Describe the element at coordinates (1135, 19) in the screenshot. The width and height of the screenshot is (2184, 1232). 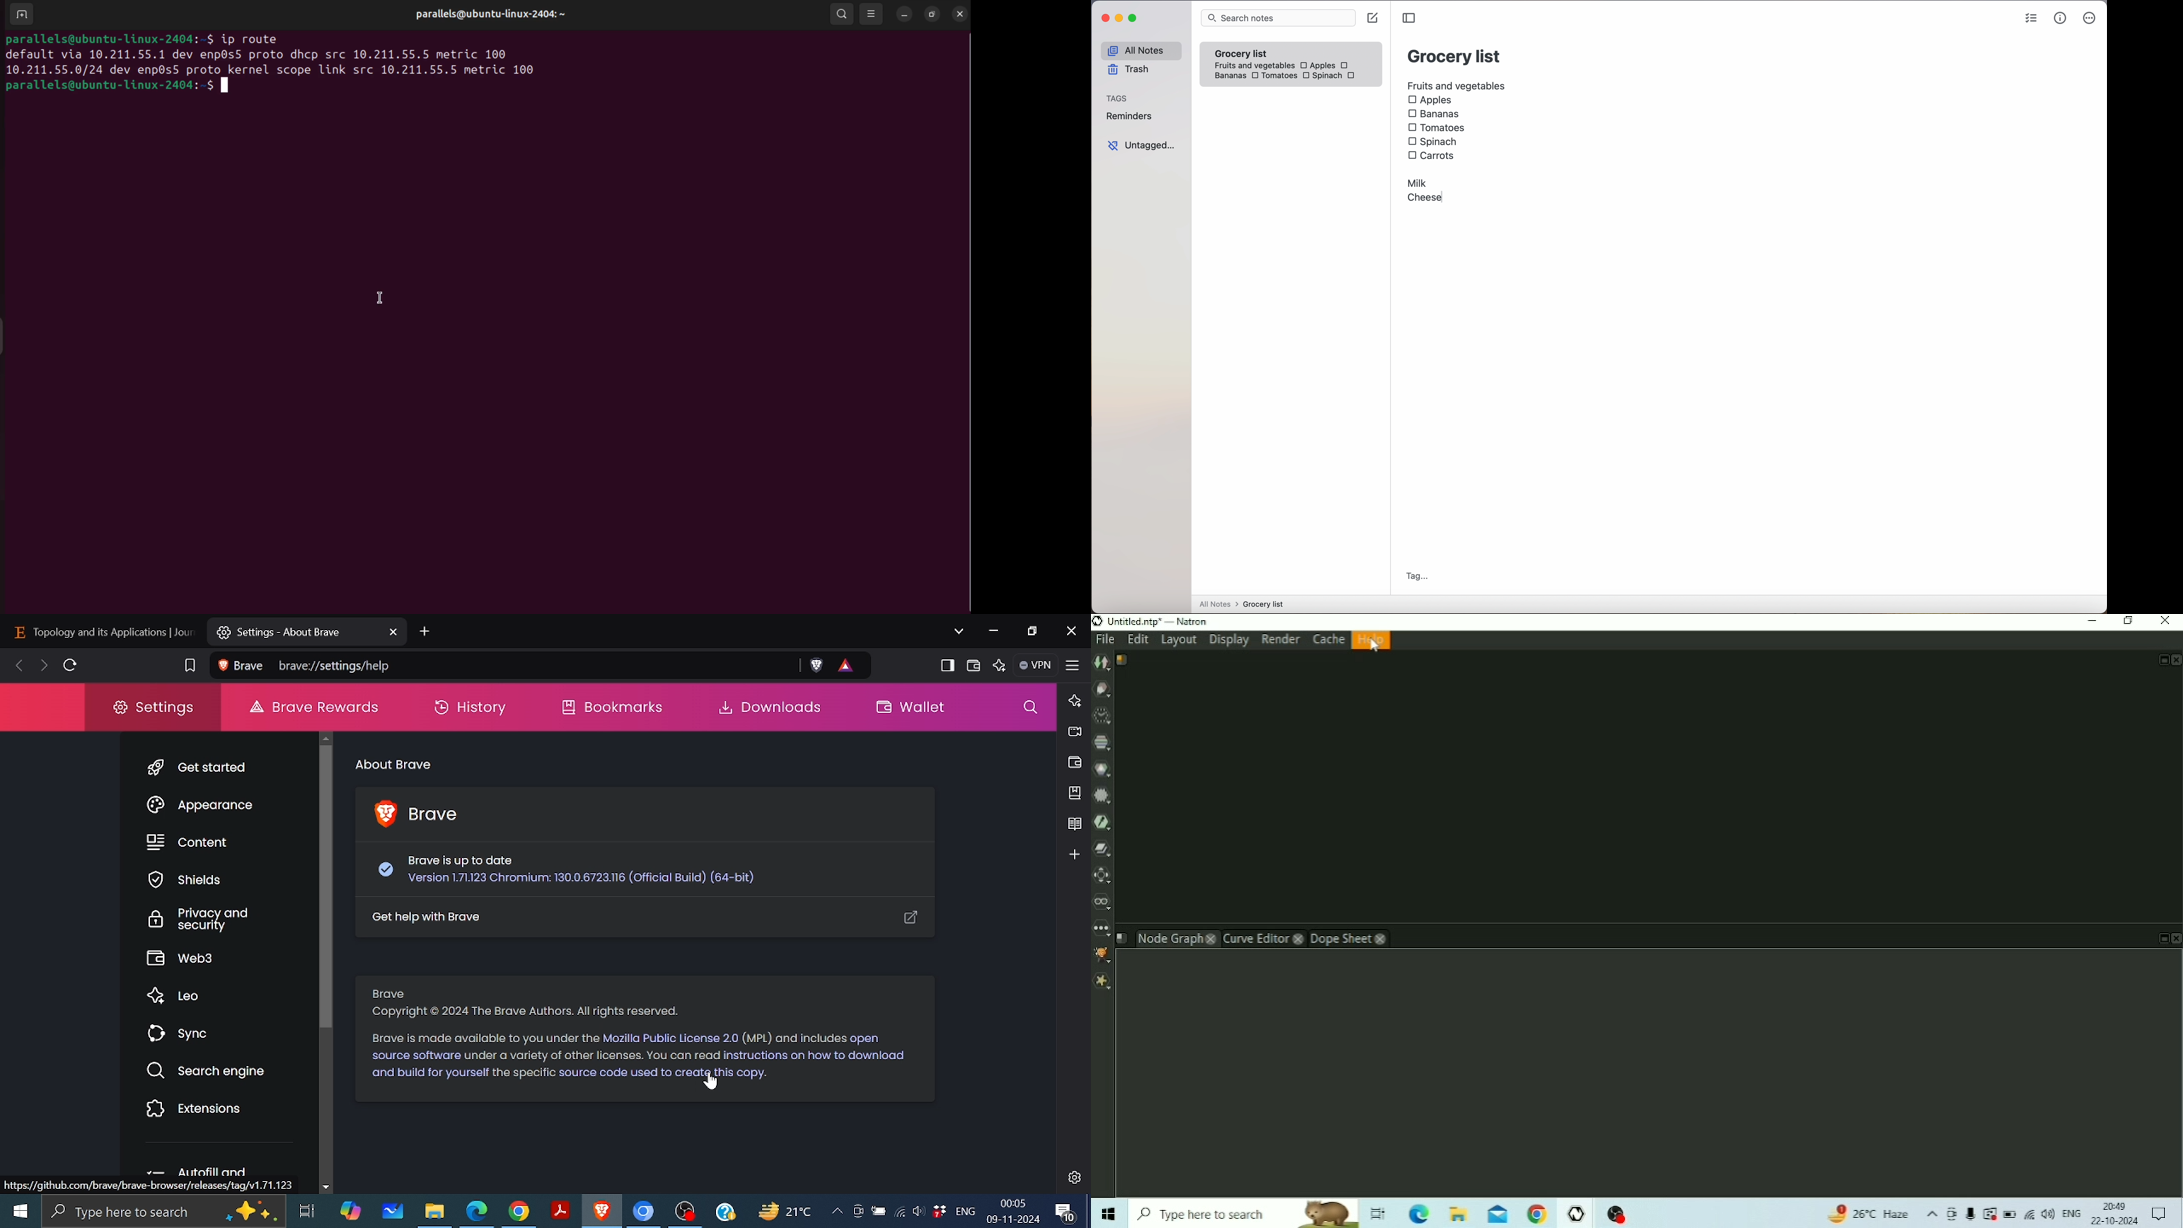
I see `maximize Simplenote` at that location.